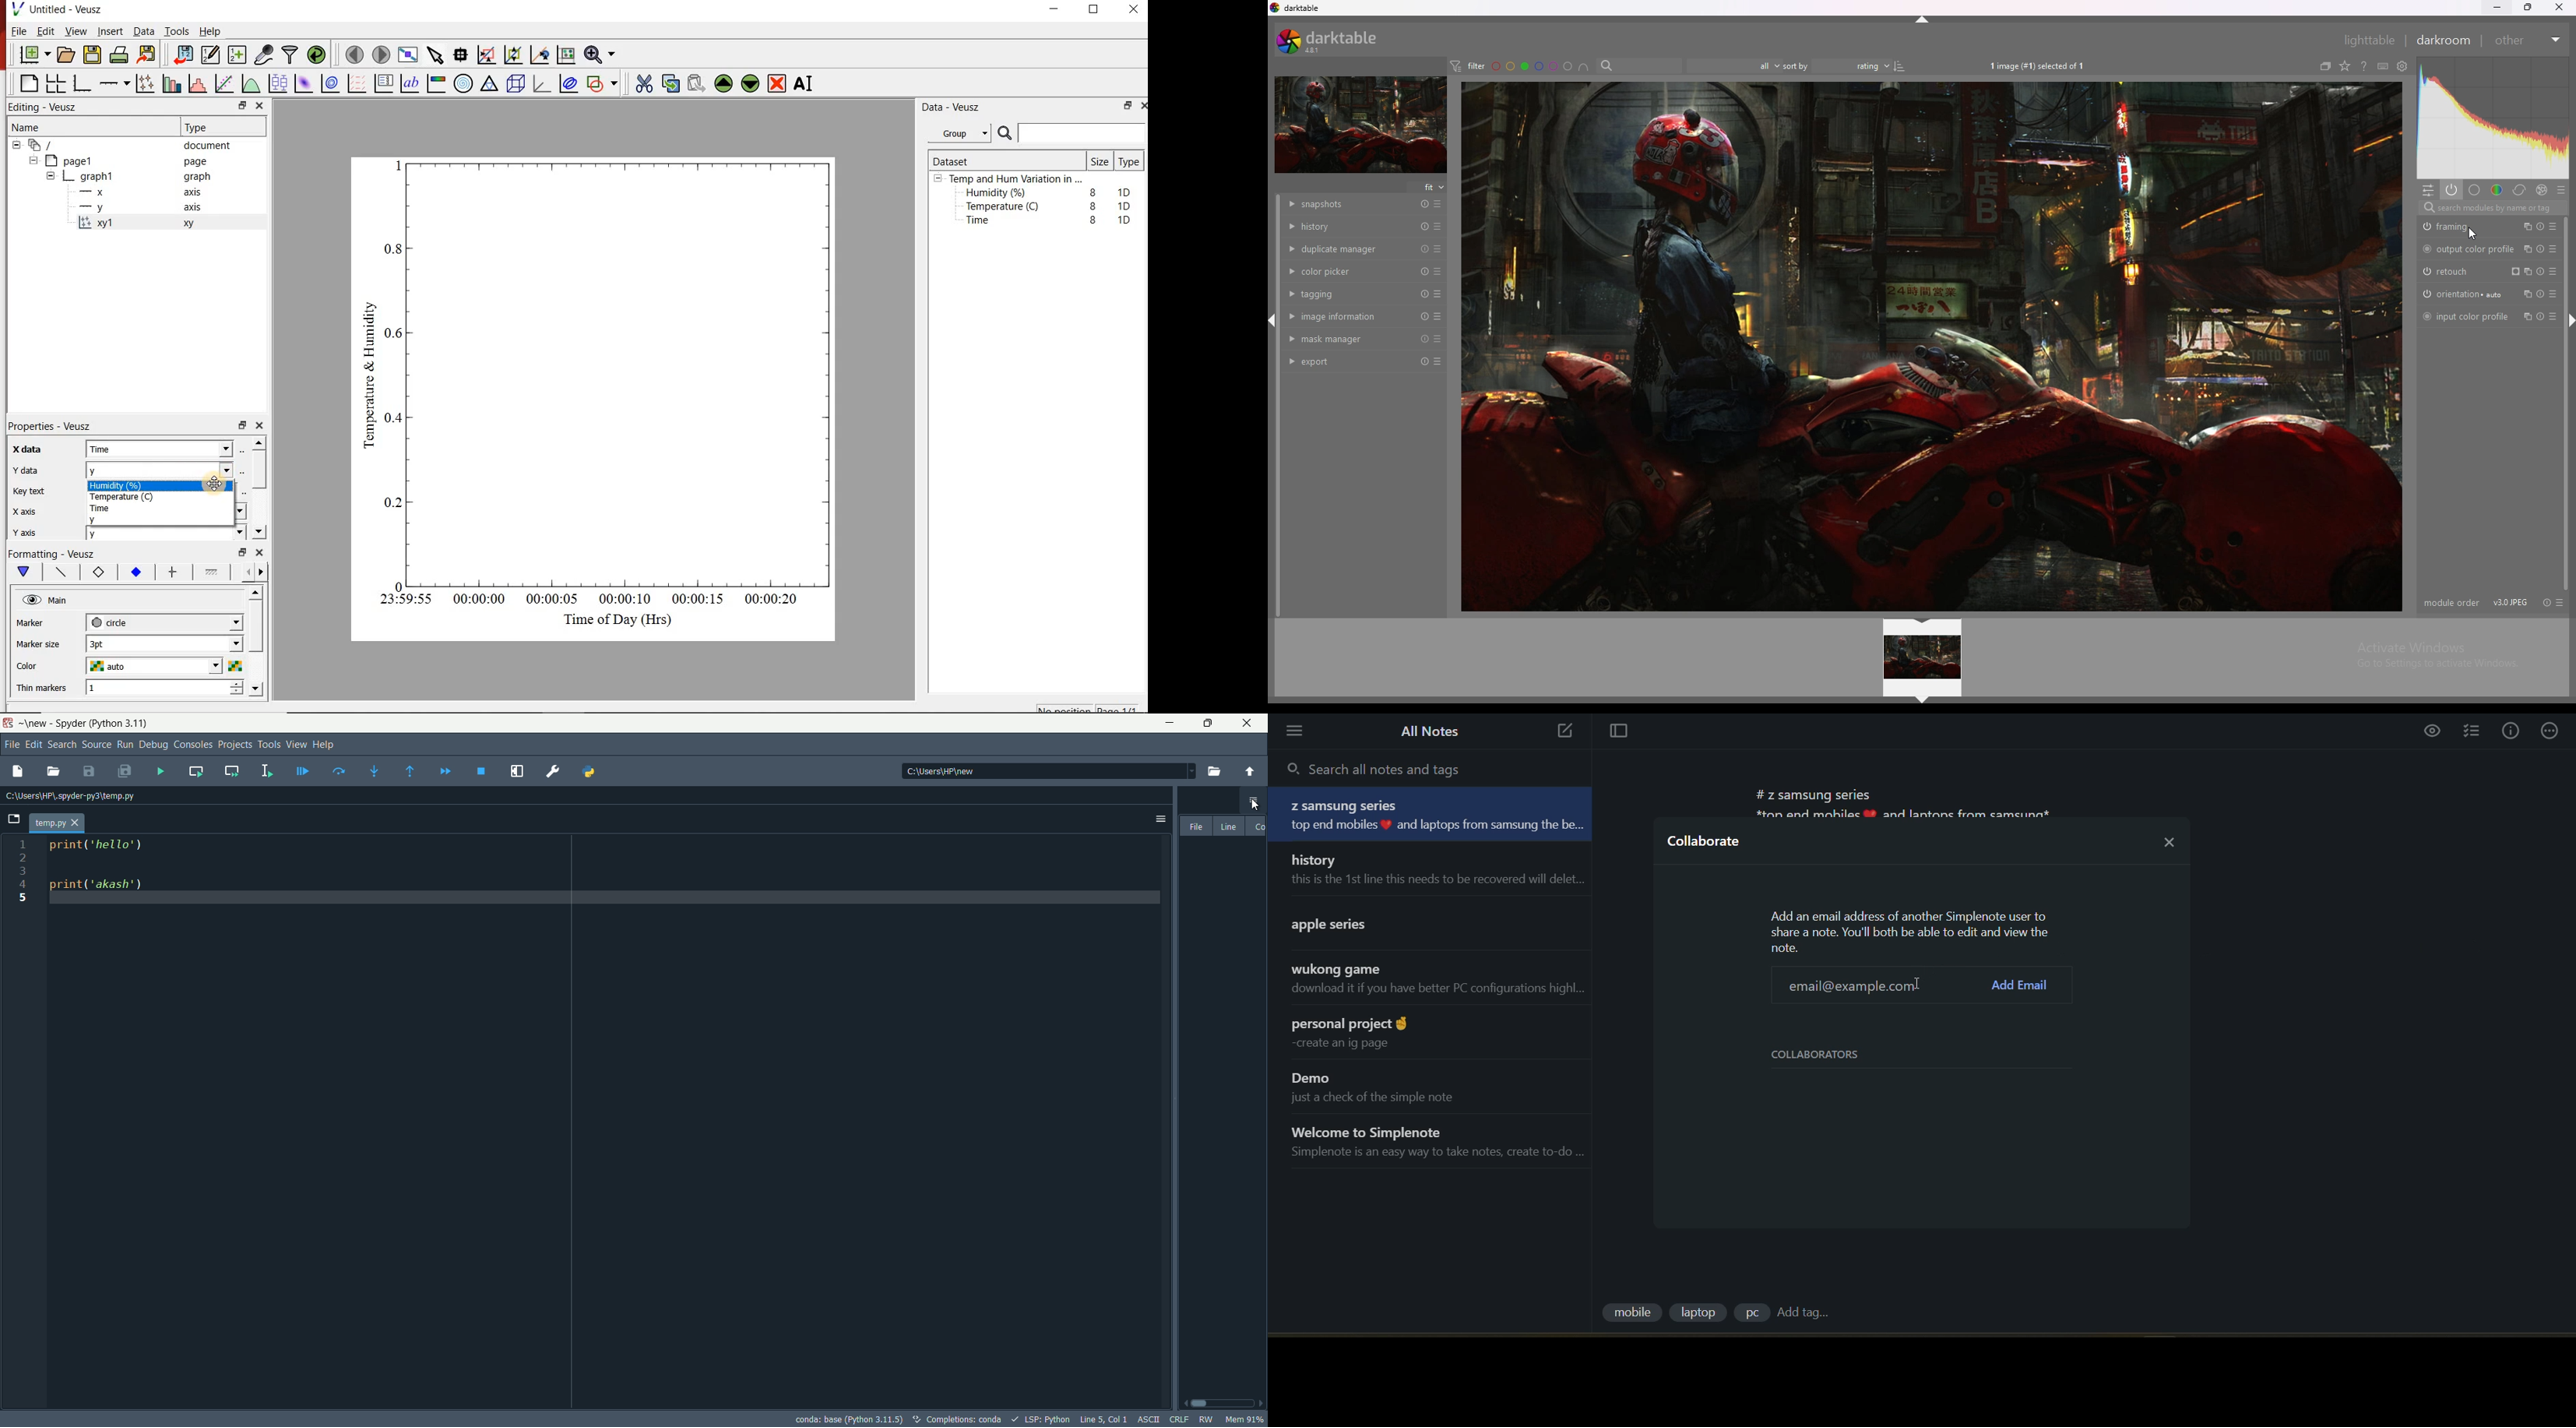 The width and height of the screenshot is (2576, 1428). Describe the element at coordinates (33, 743) in the screenshot. I see `edit menu` at that location.